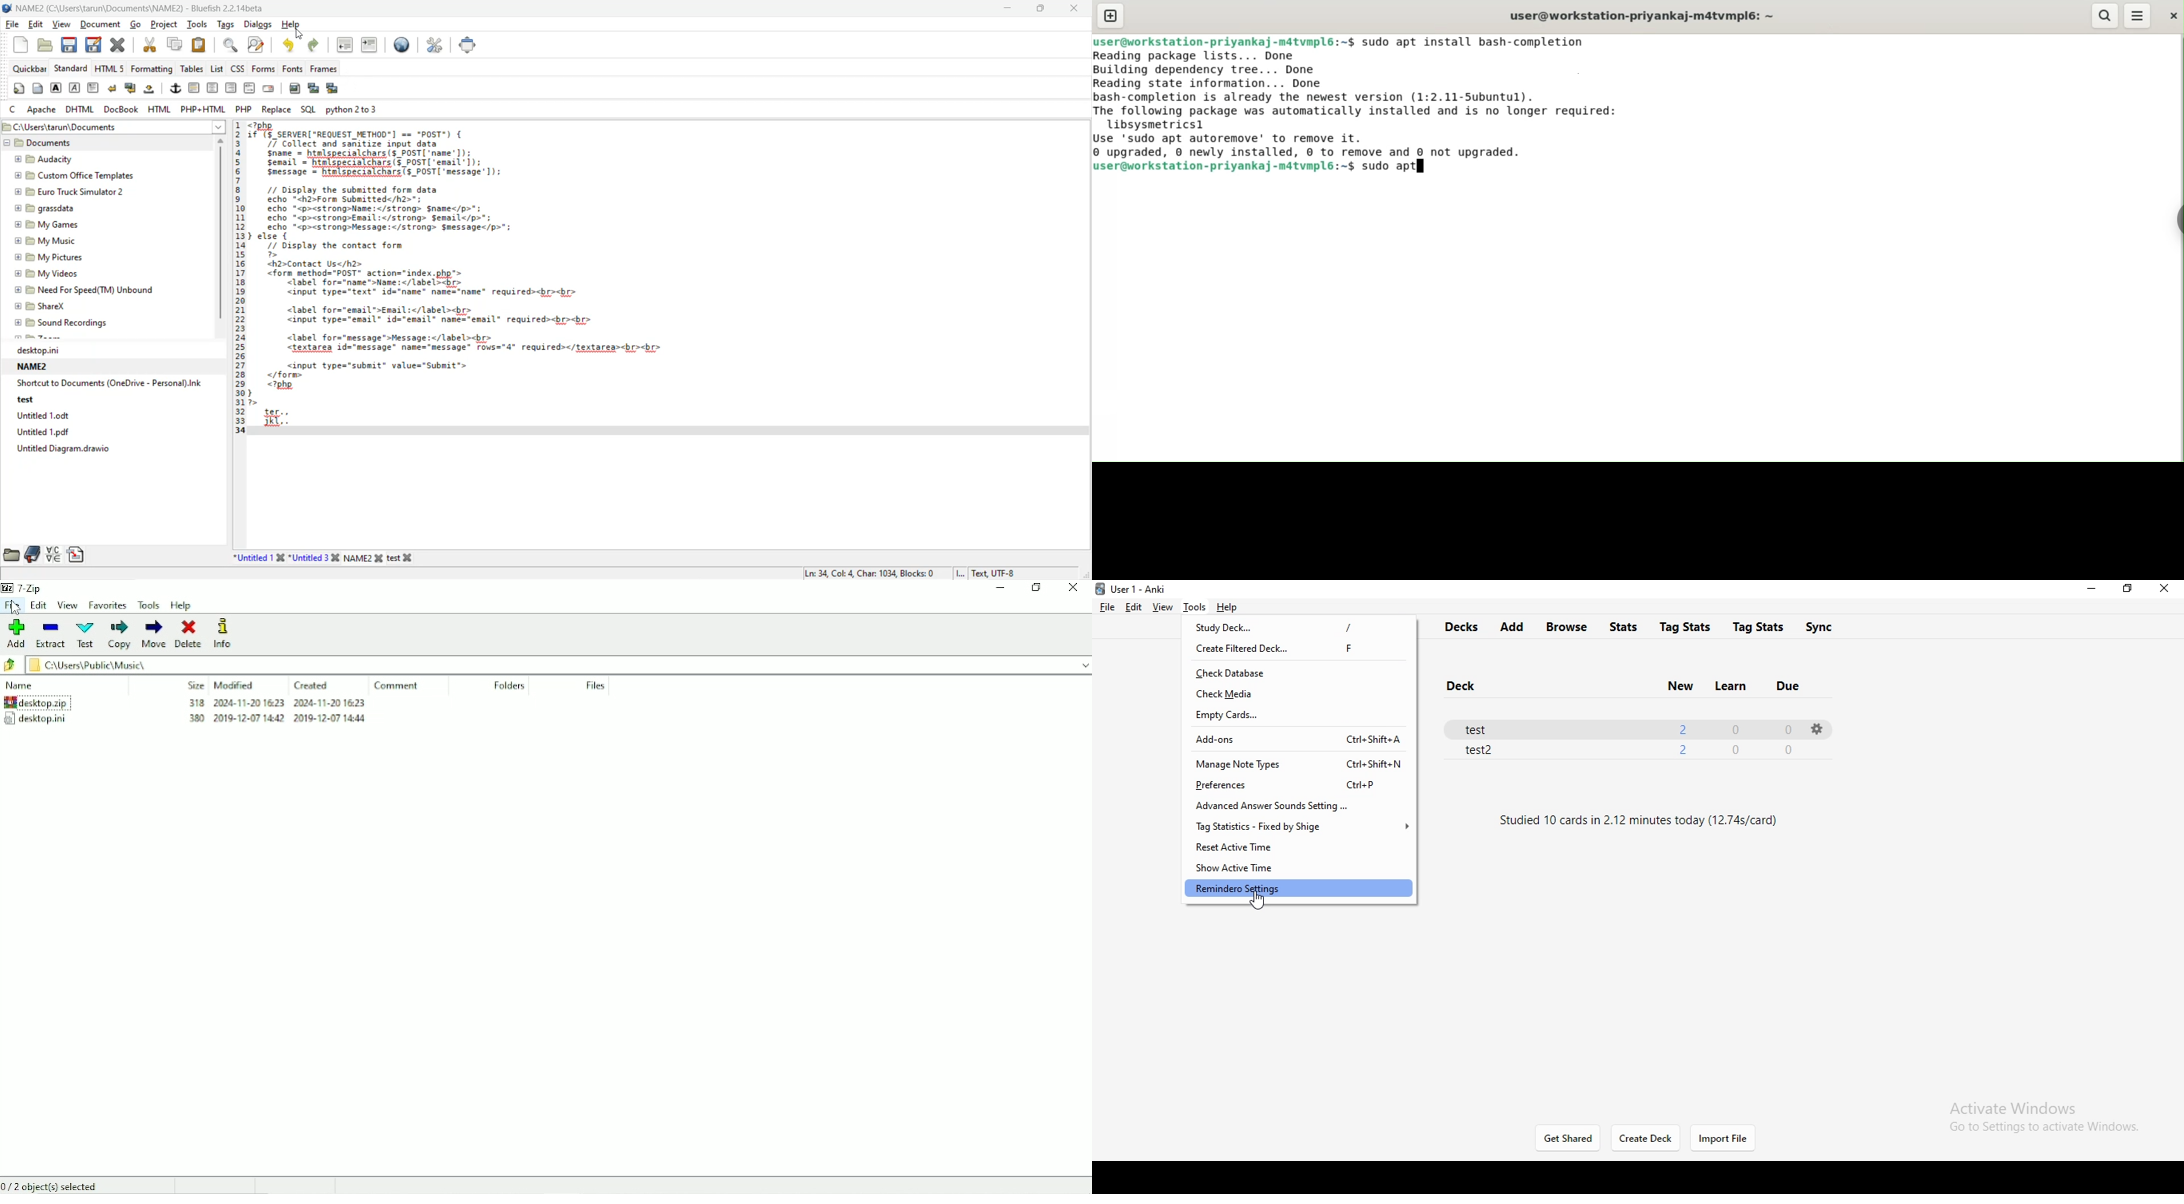  Describe the element at coordinates (1302, 786) in the screenshot. I see `preference` at that location.